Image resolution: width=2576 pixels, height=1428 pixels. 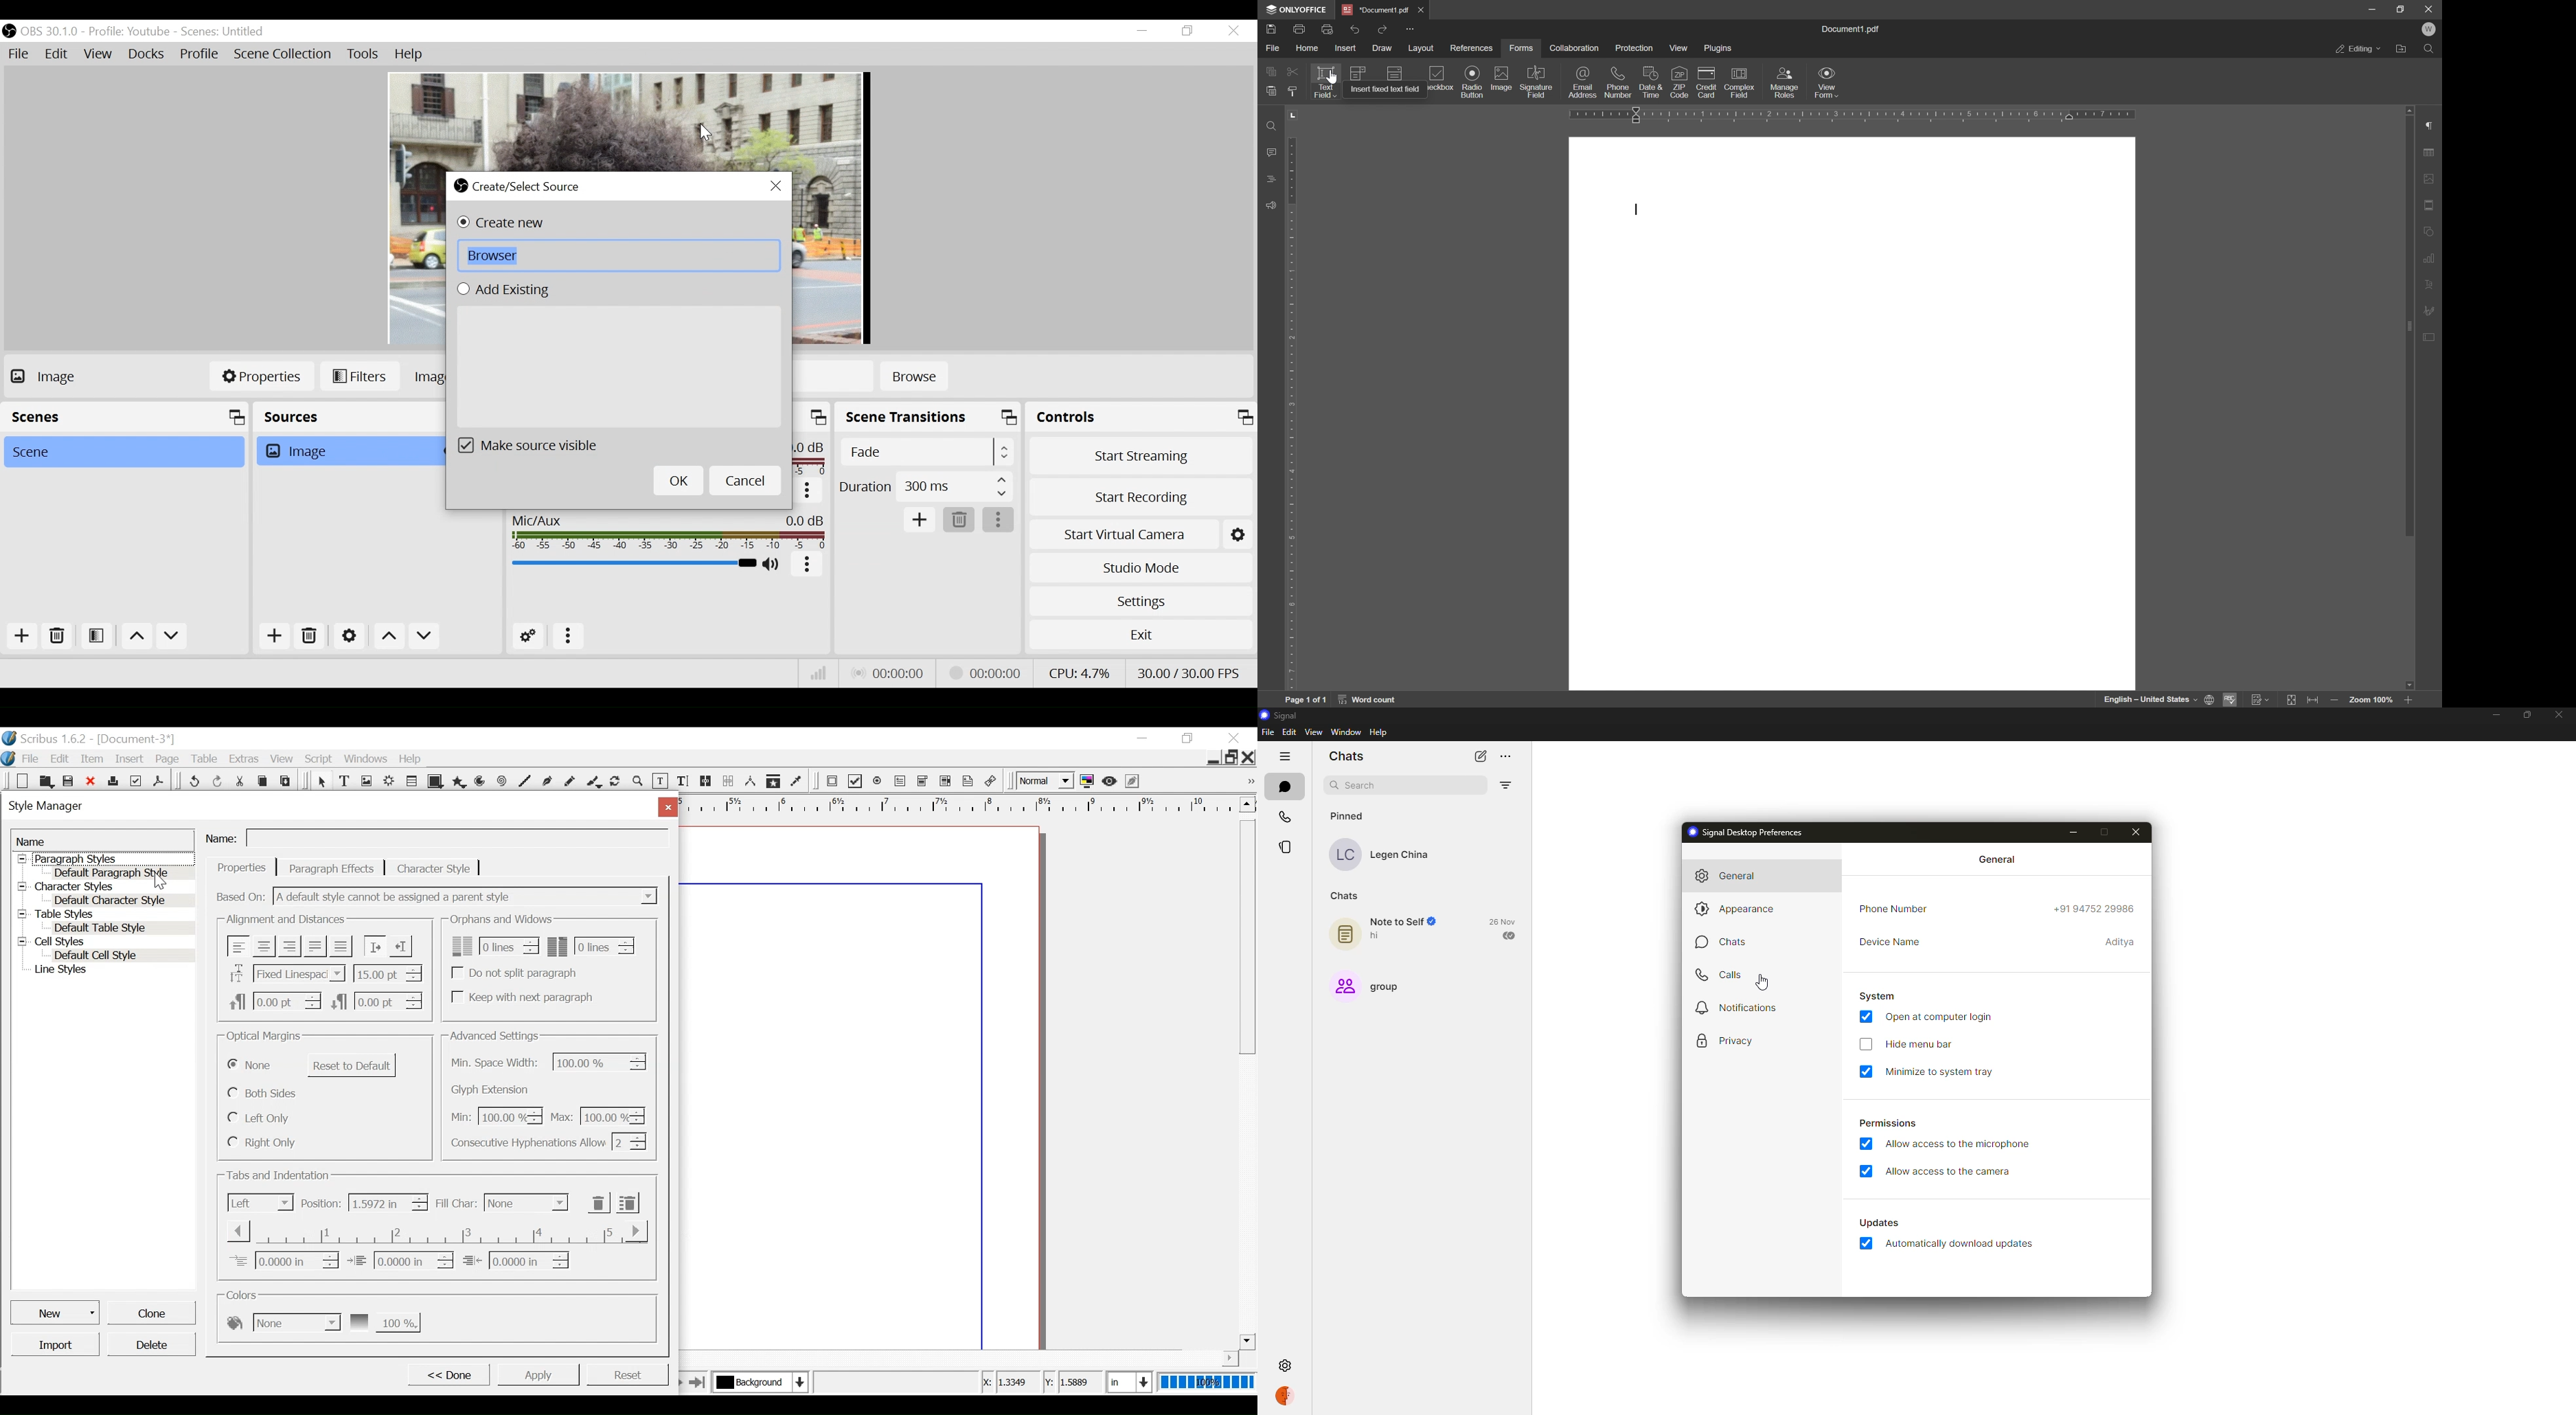 What do you see at coordinates (360, 376) in the screenshot?
I see `Filters` at bounding box center [360, 376].